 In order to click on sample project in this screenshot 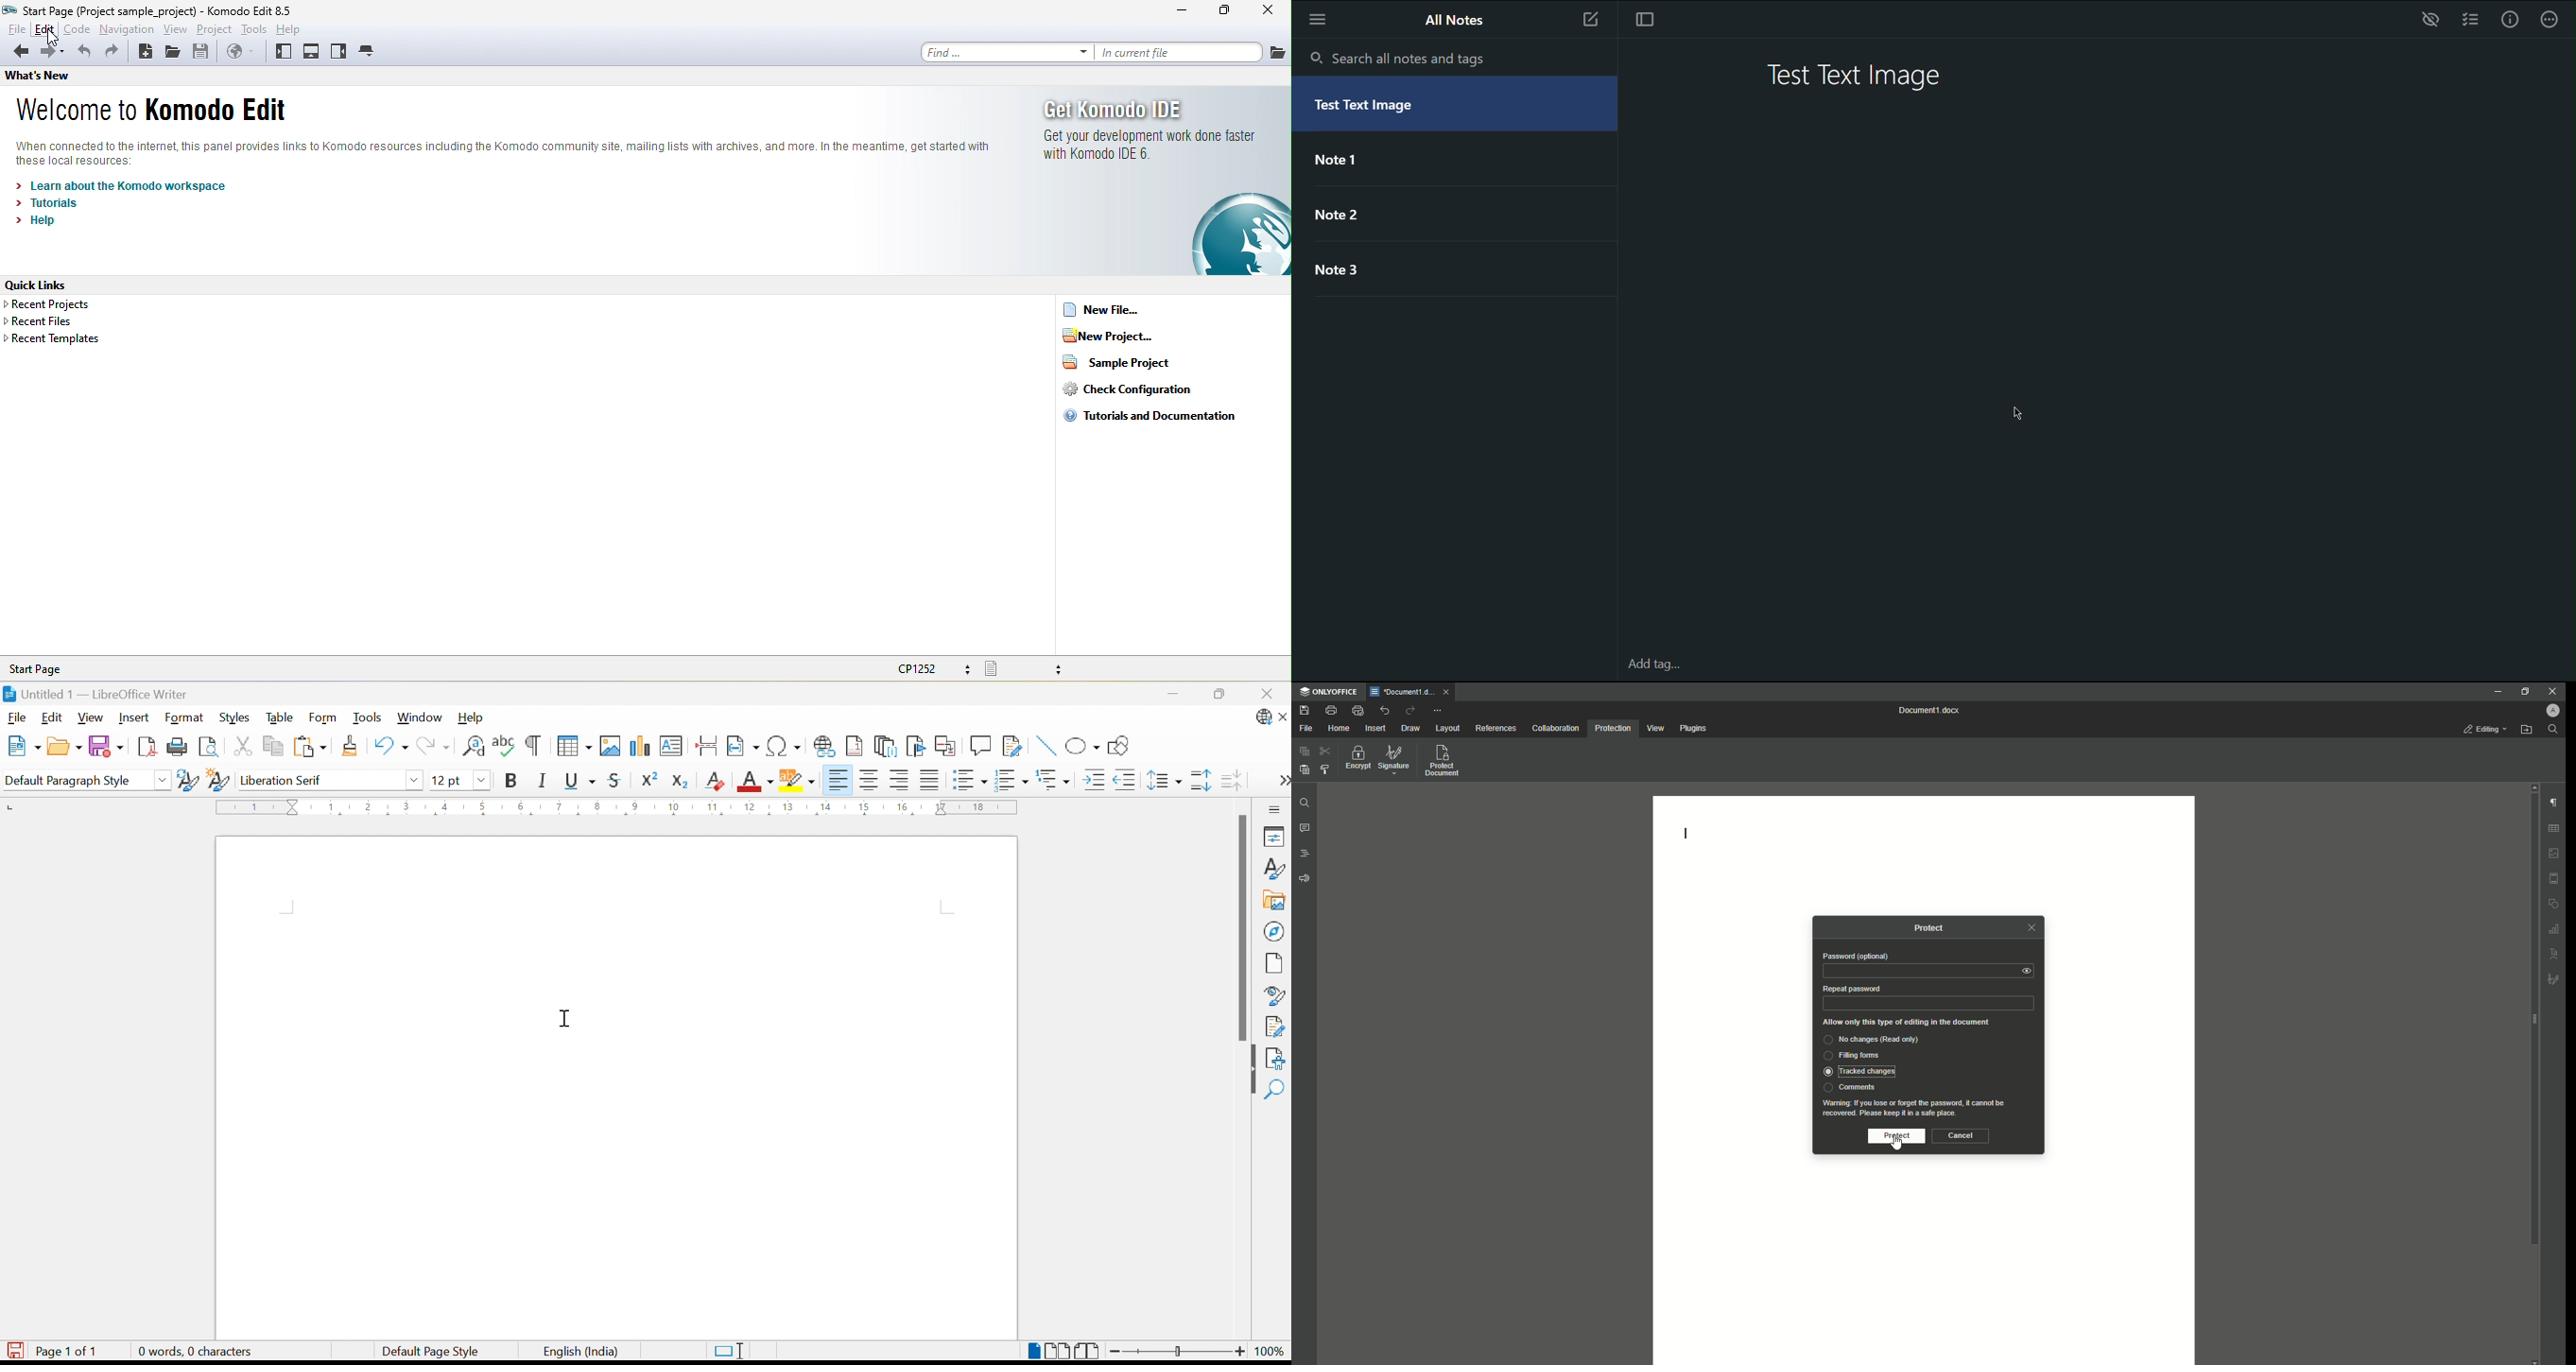, I will do `click(1126, 361)`.